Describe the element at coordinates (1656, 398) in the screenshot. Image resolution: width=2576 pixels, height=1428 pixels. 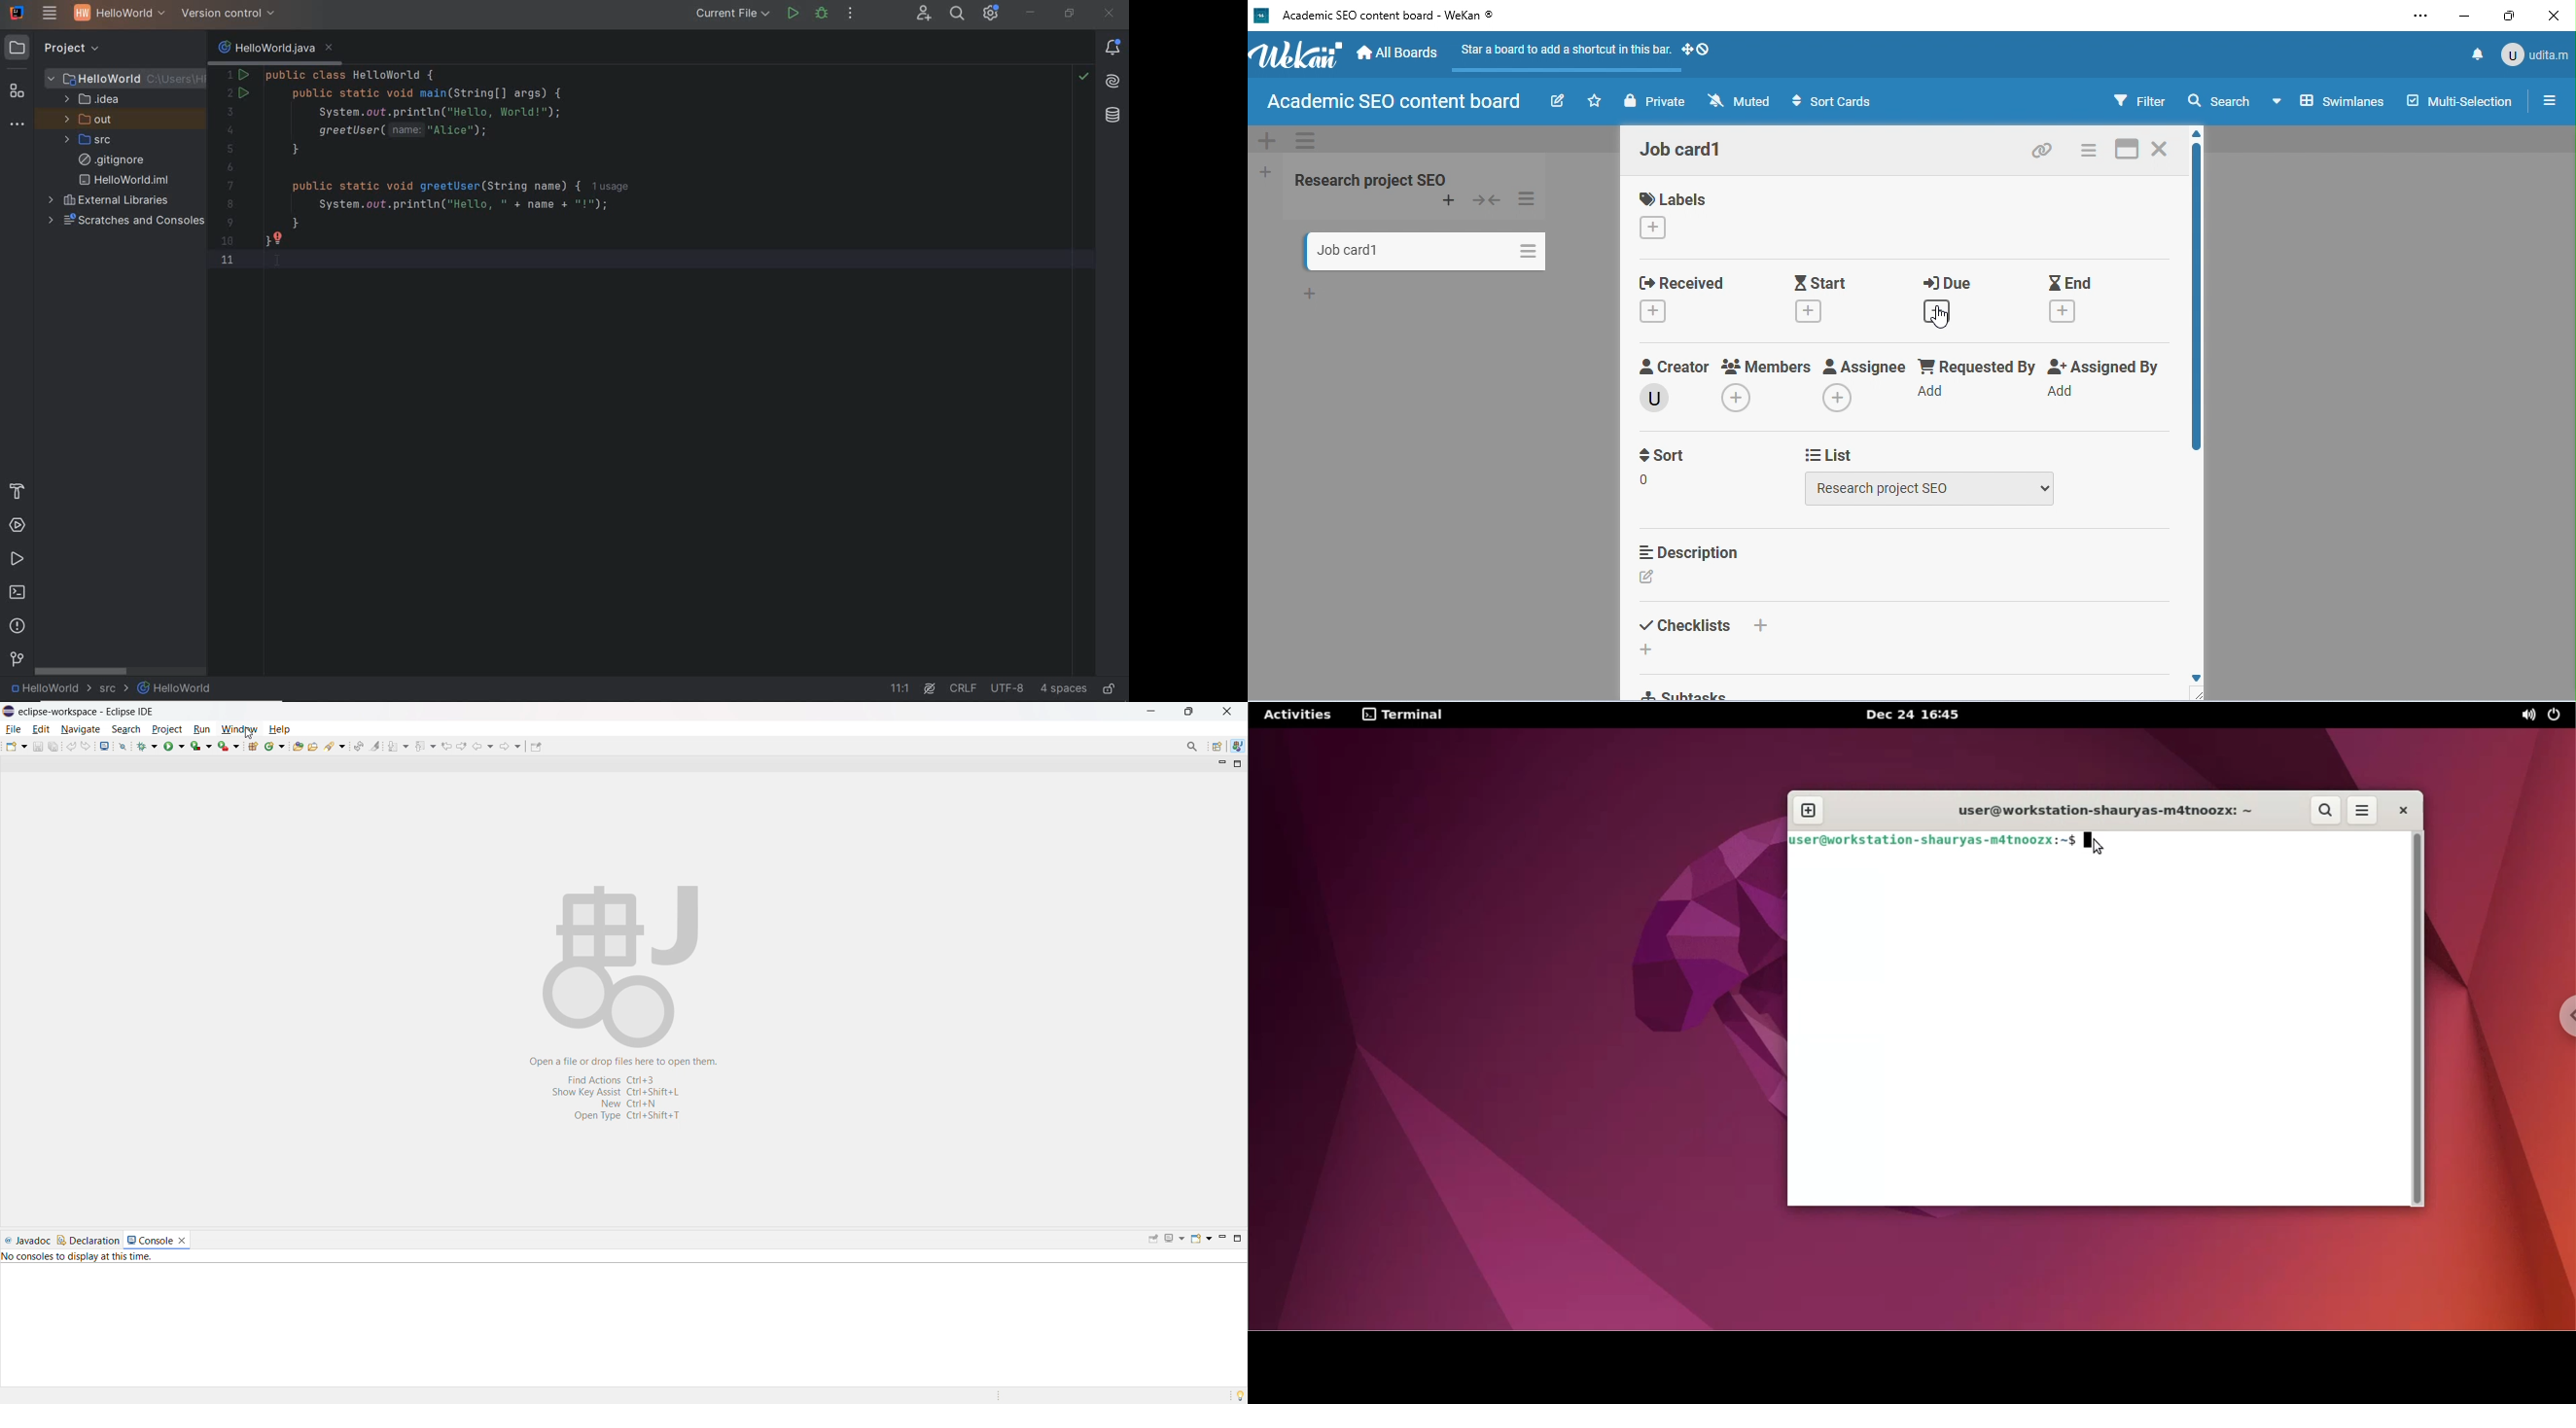
I see `creator name` at that location.